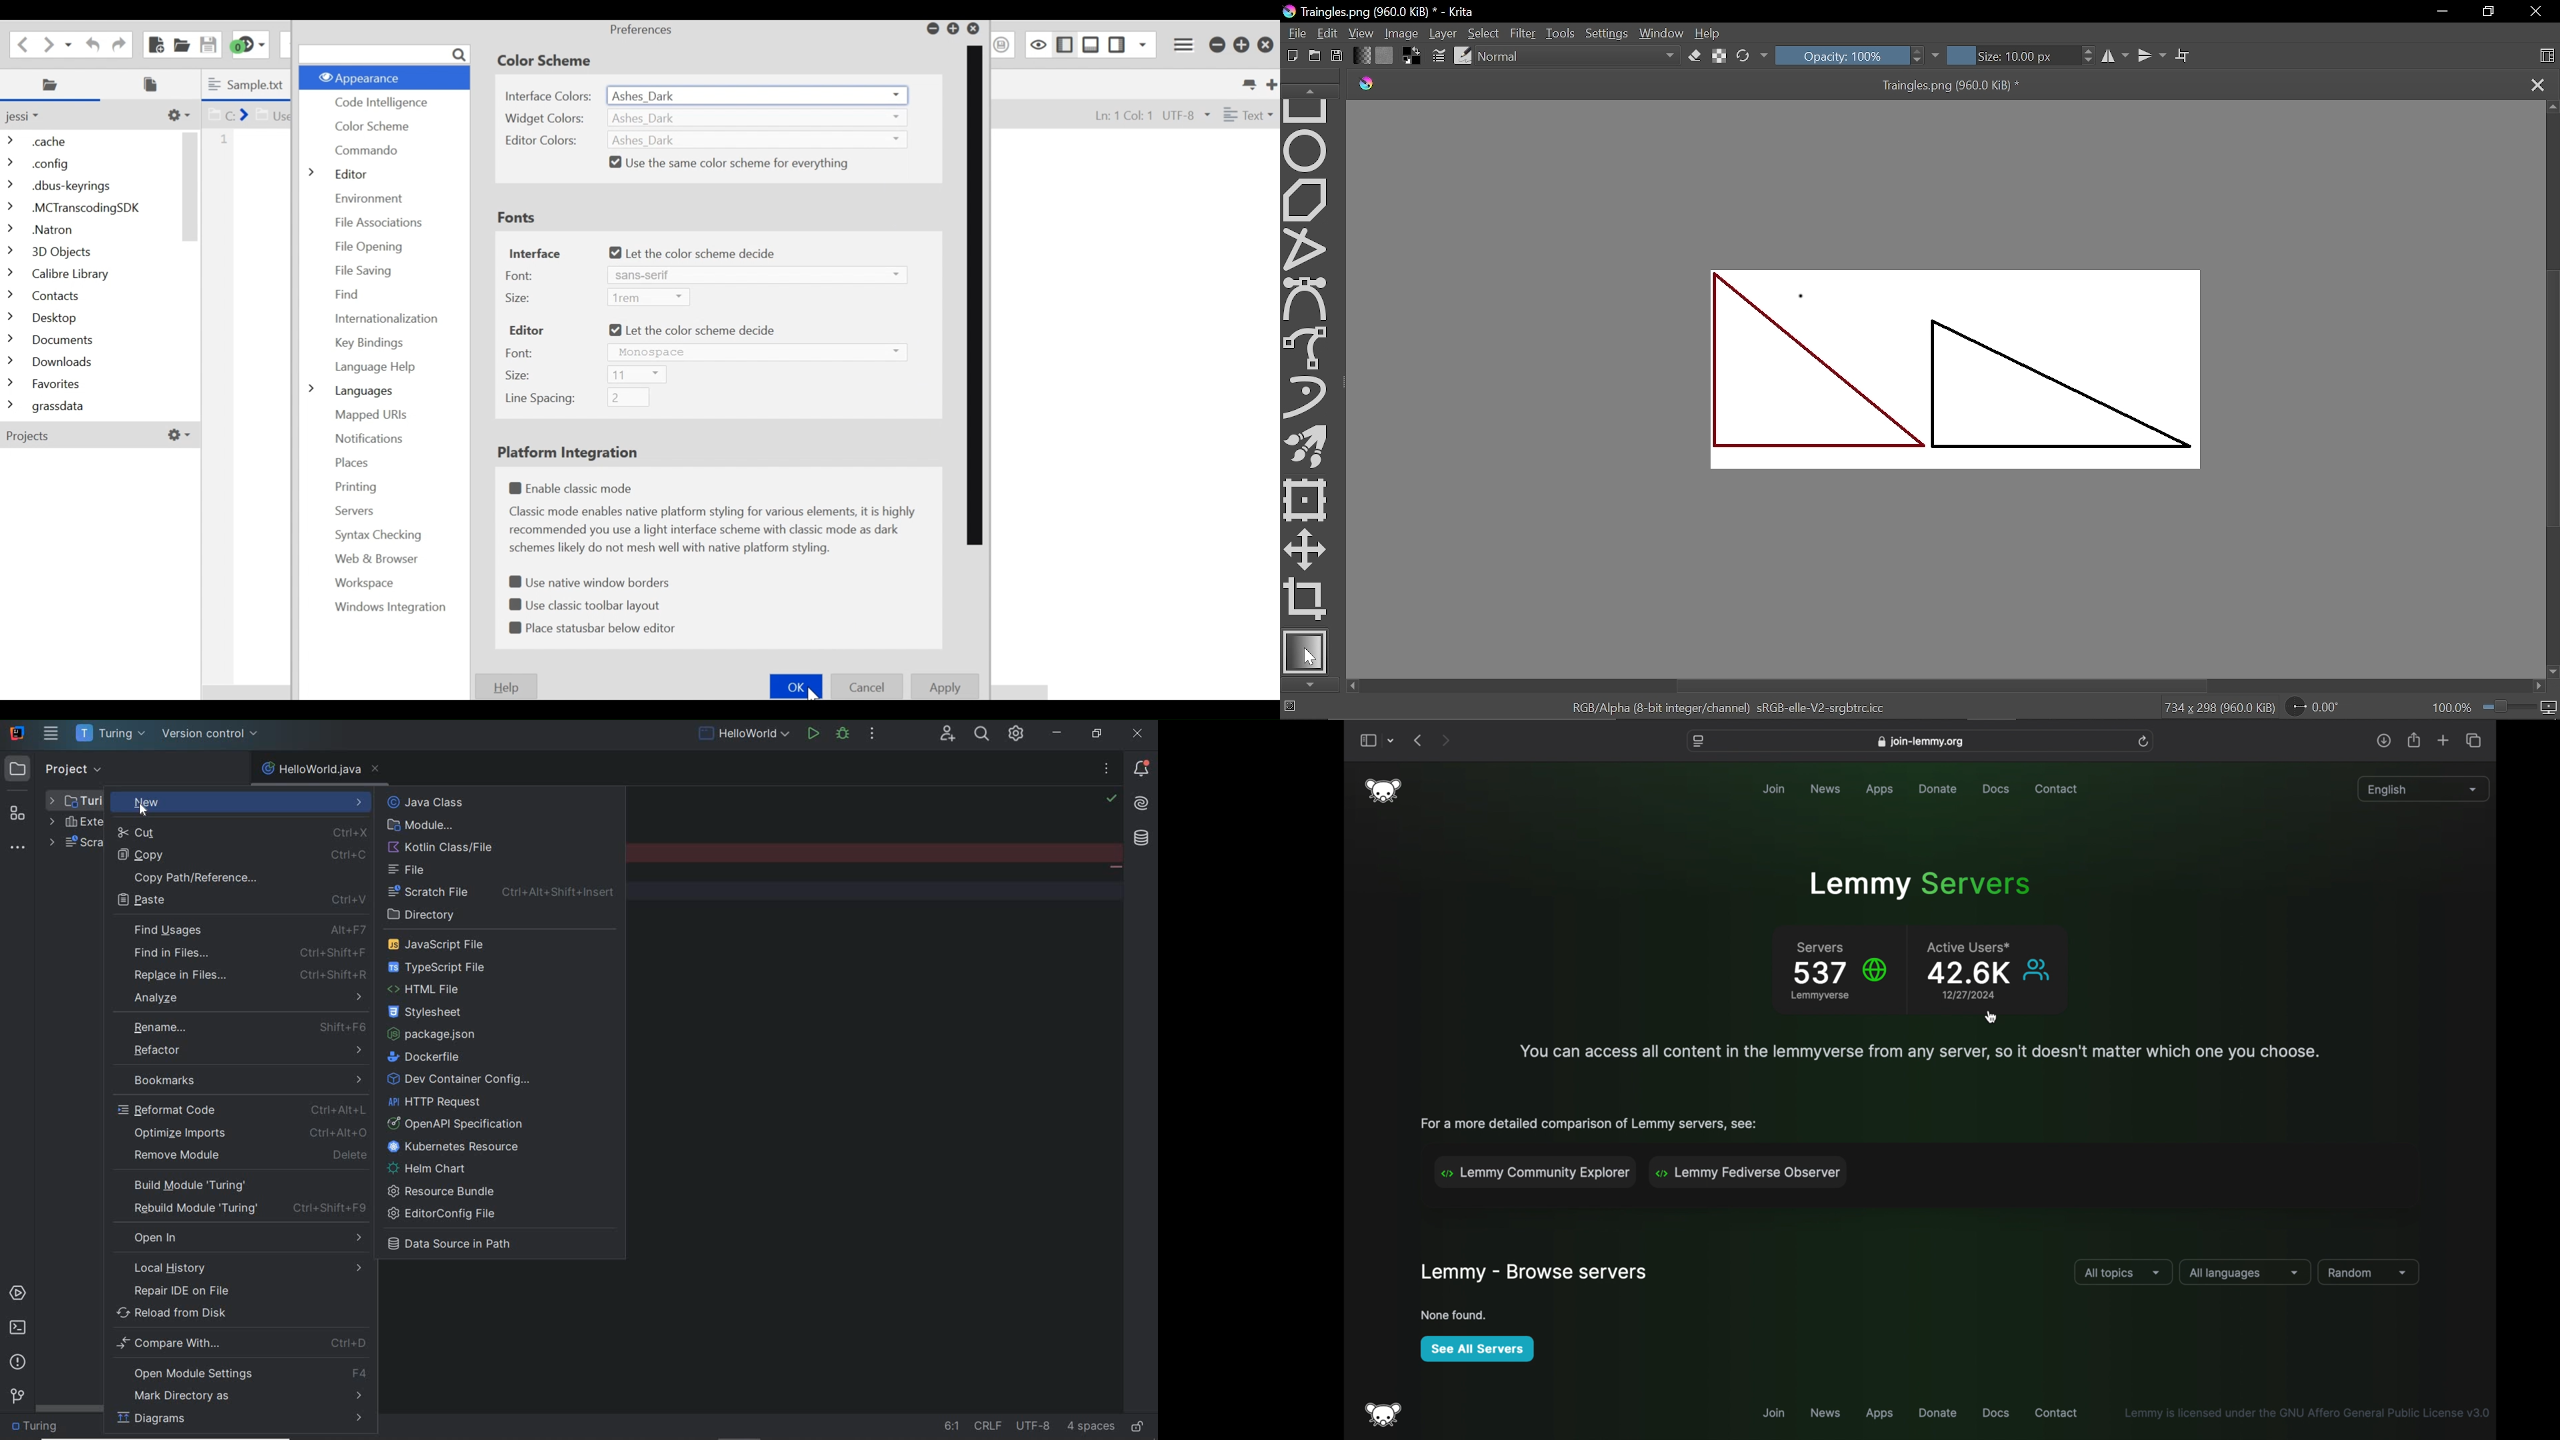 This screenshot has width=2576, height=1456. I want to click on Environment, so click(373, 197).